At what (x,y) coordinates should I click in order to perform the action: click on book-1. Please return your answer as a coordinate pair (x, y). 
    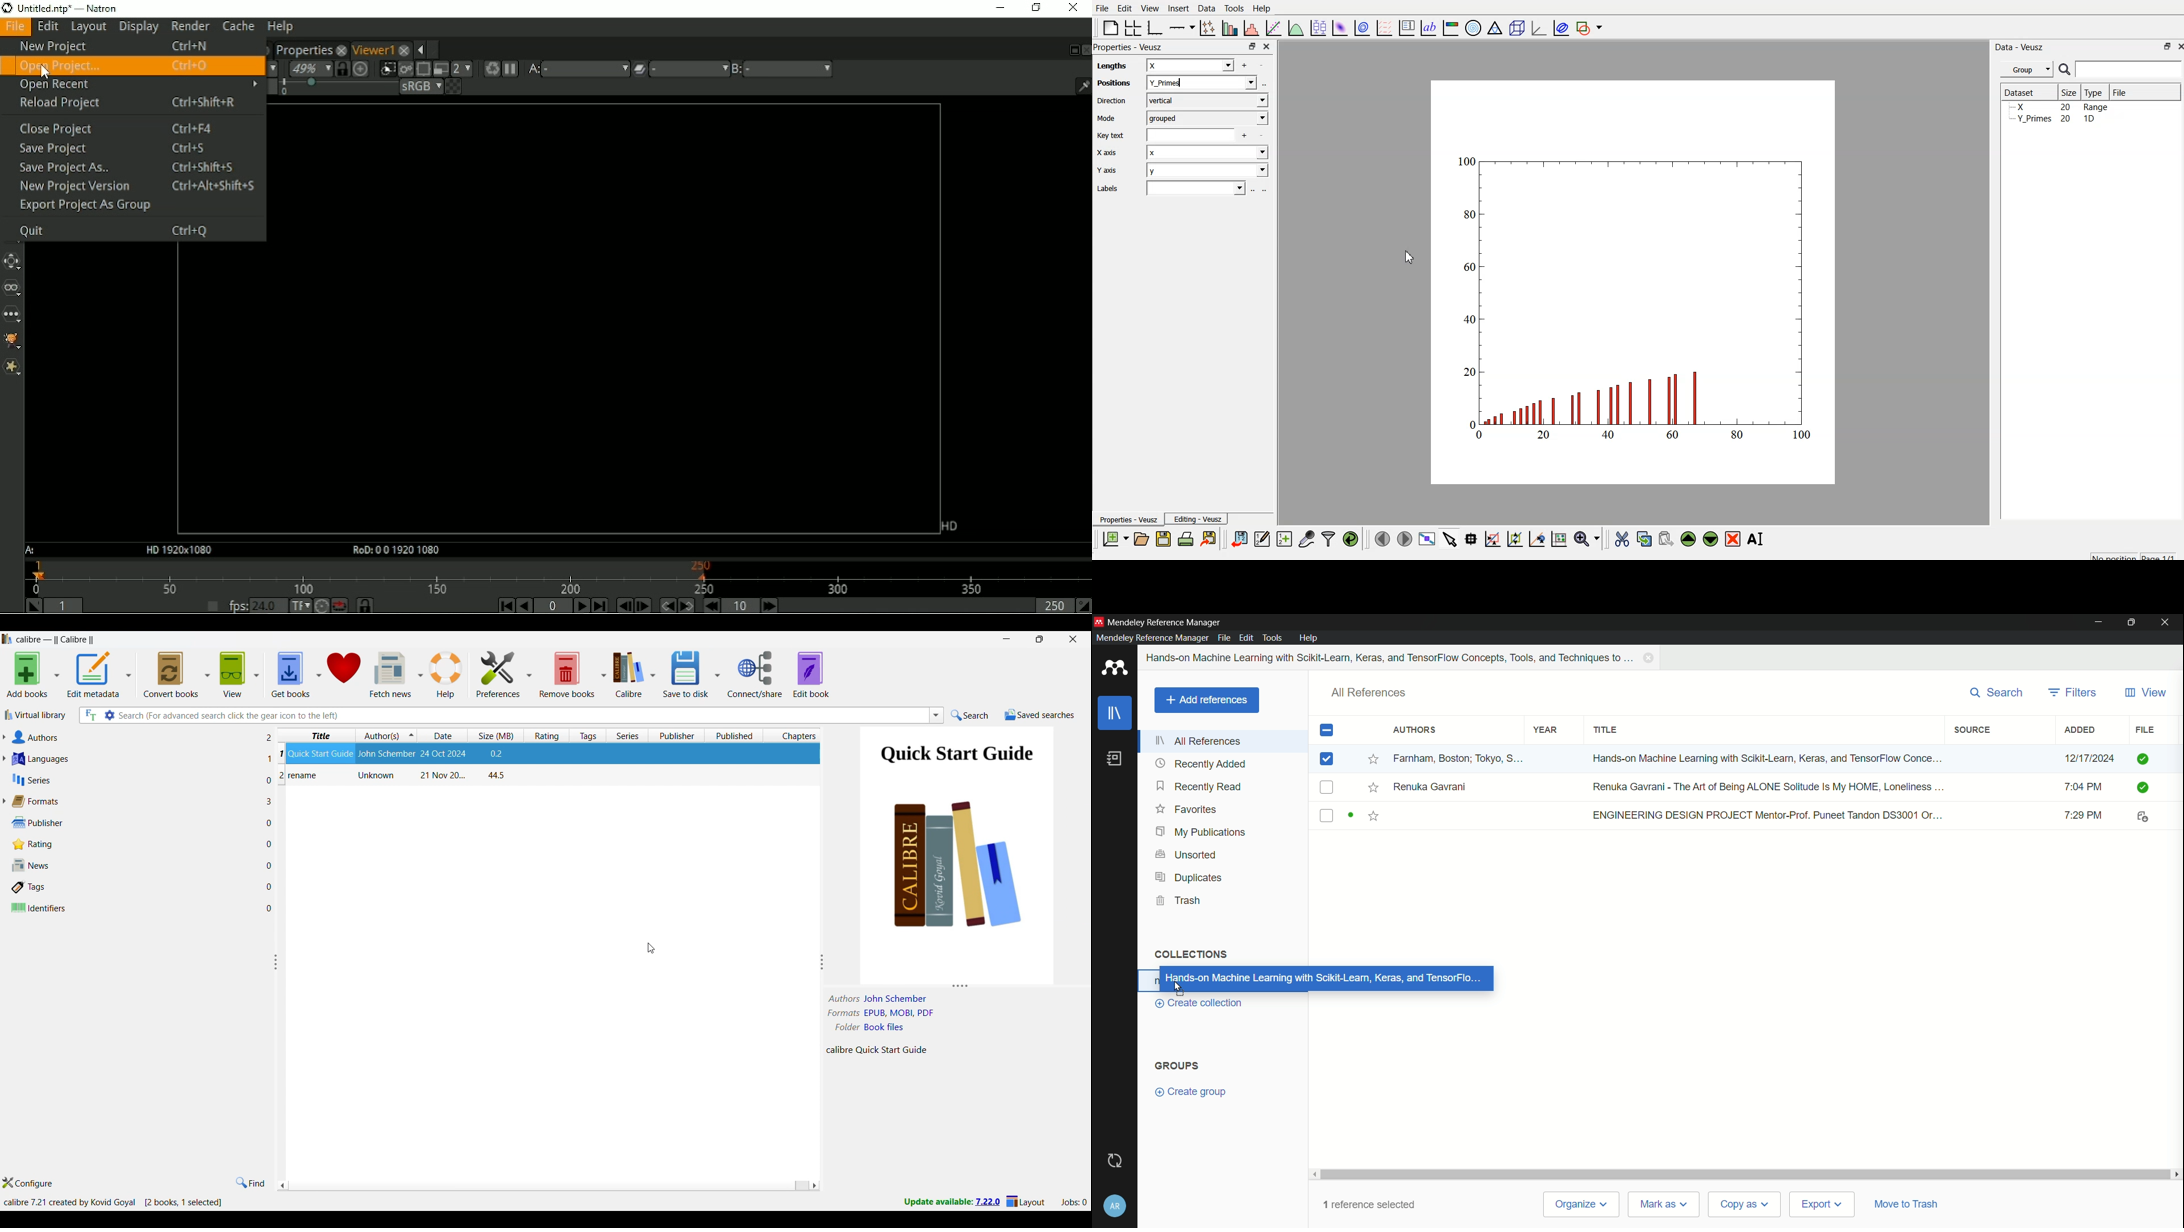
    Looking at the image, I should click on (1741, 757).